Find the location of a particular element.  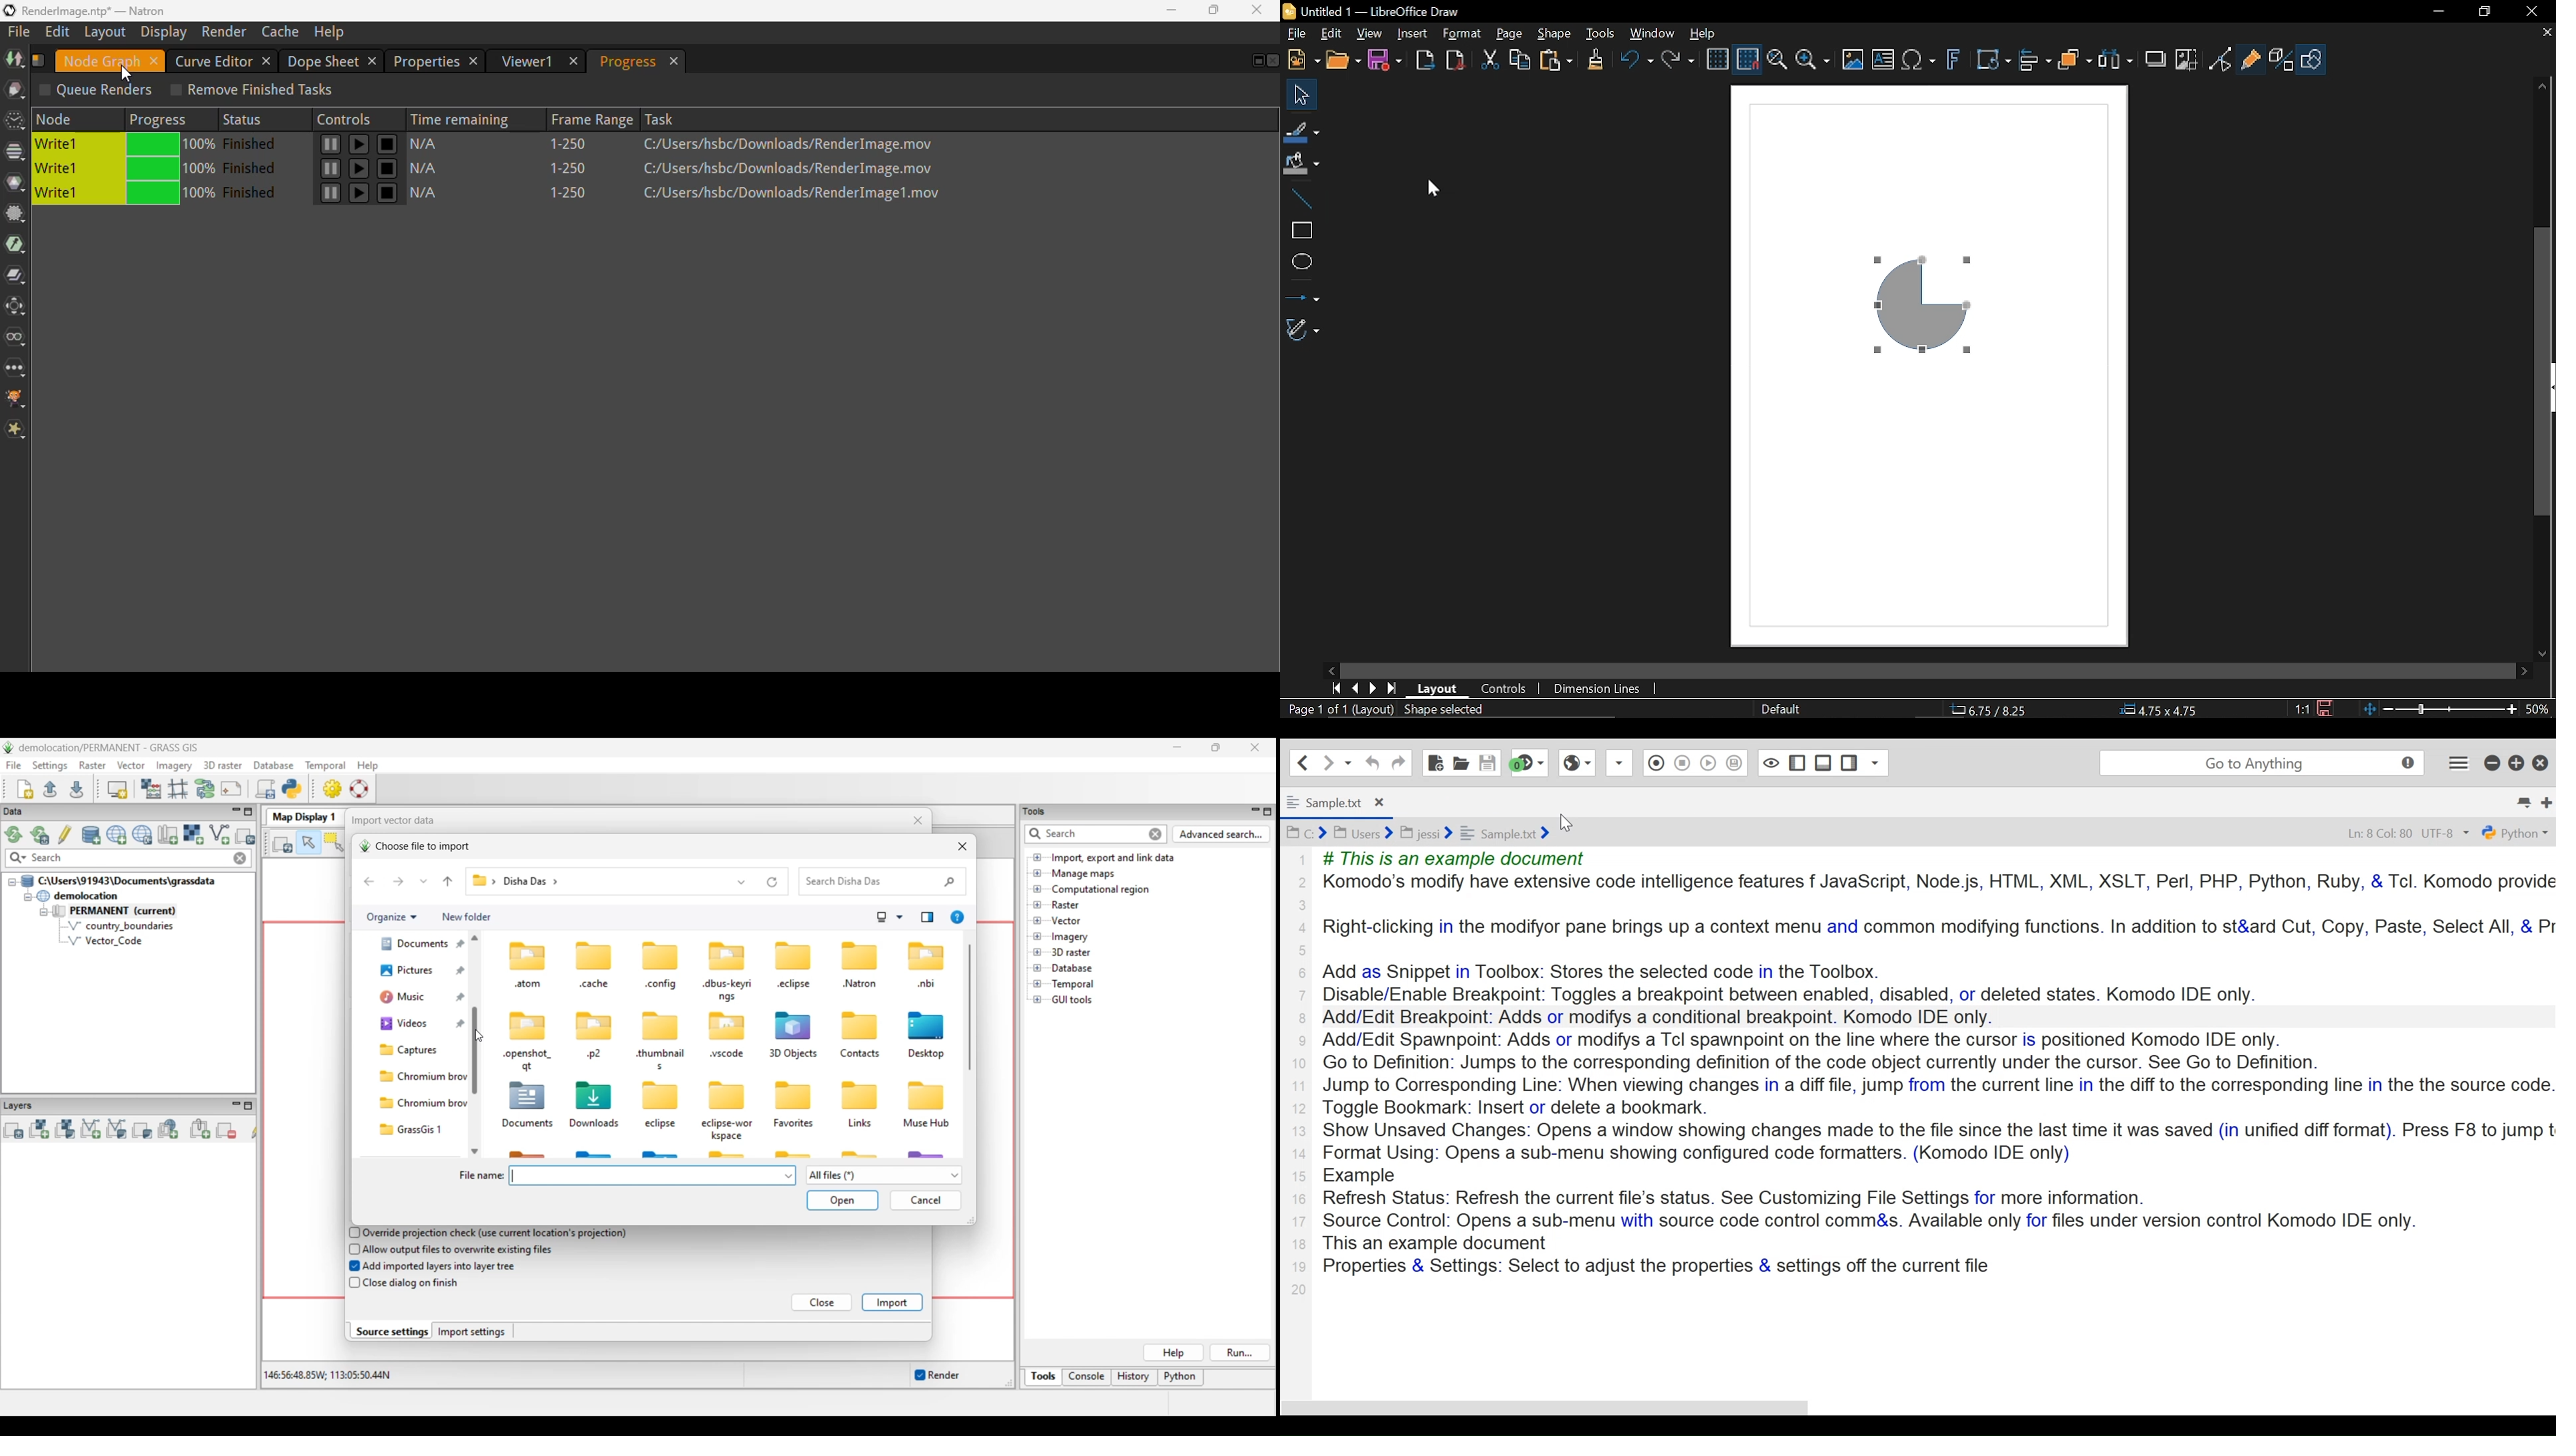

First page is located at coordinates (1338, 688).